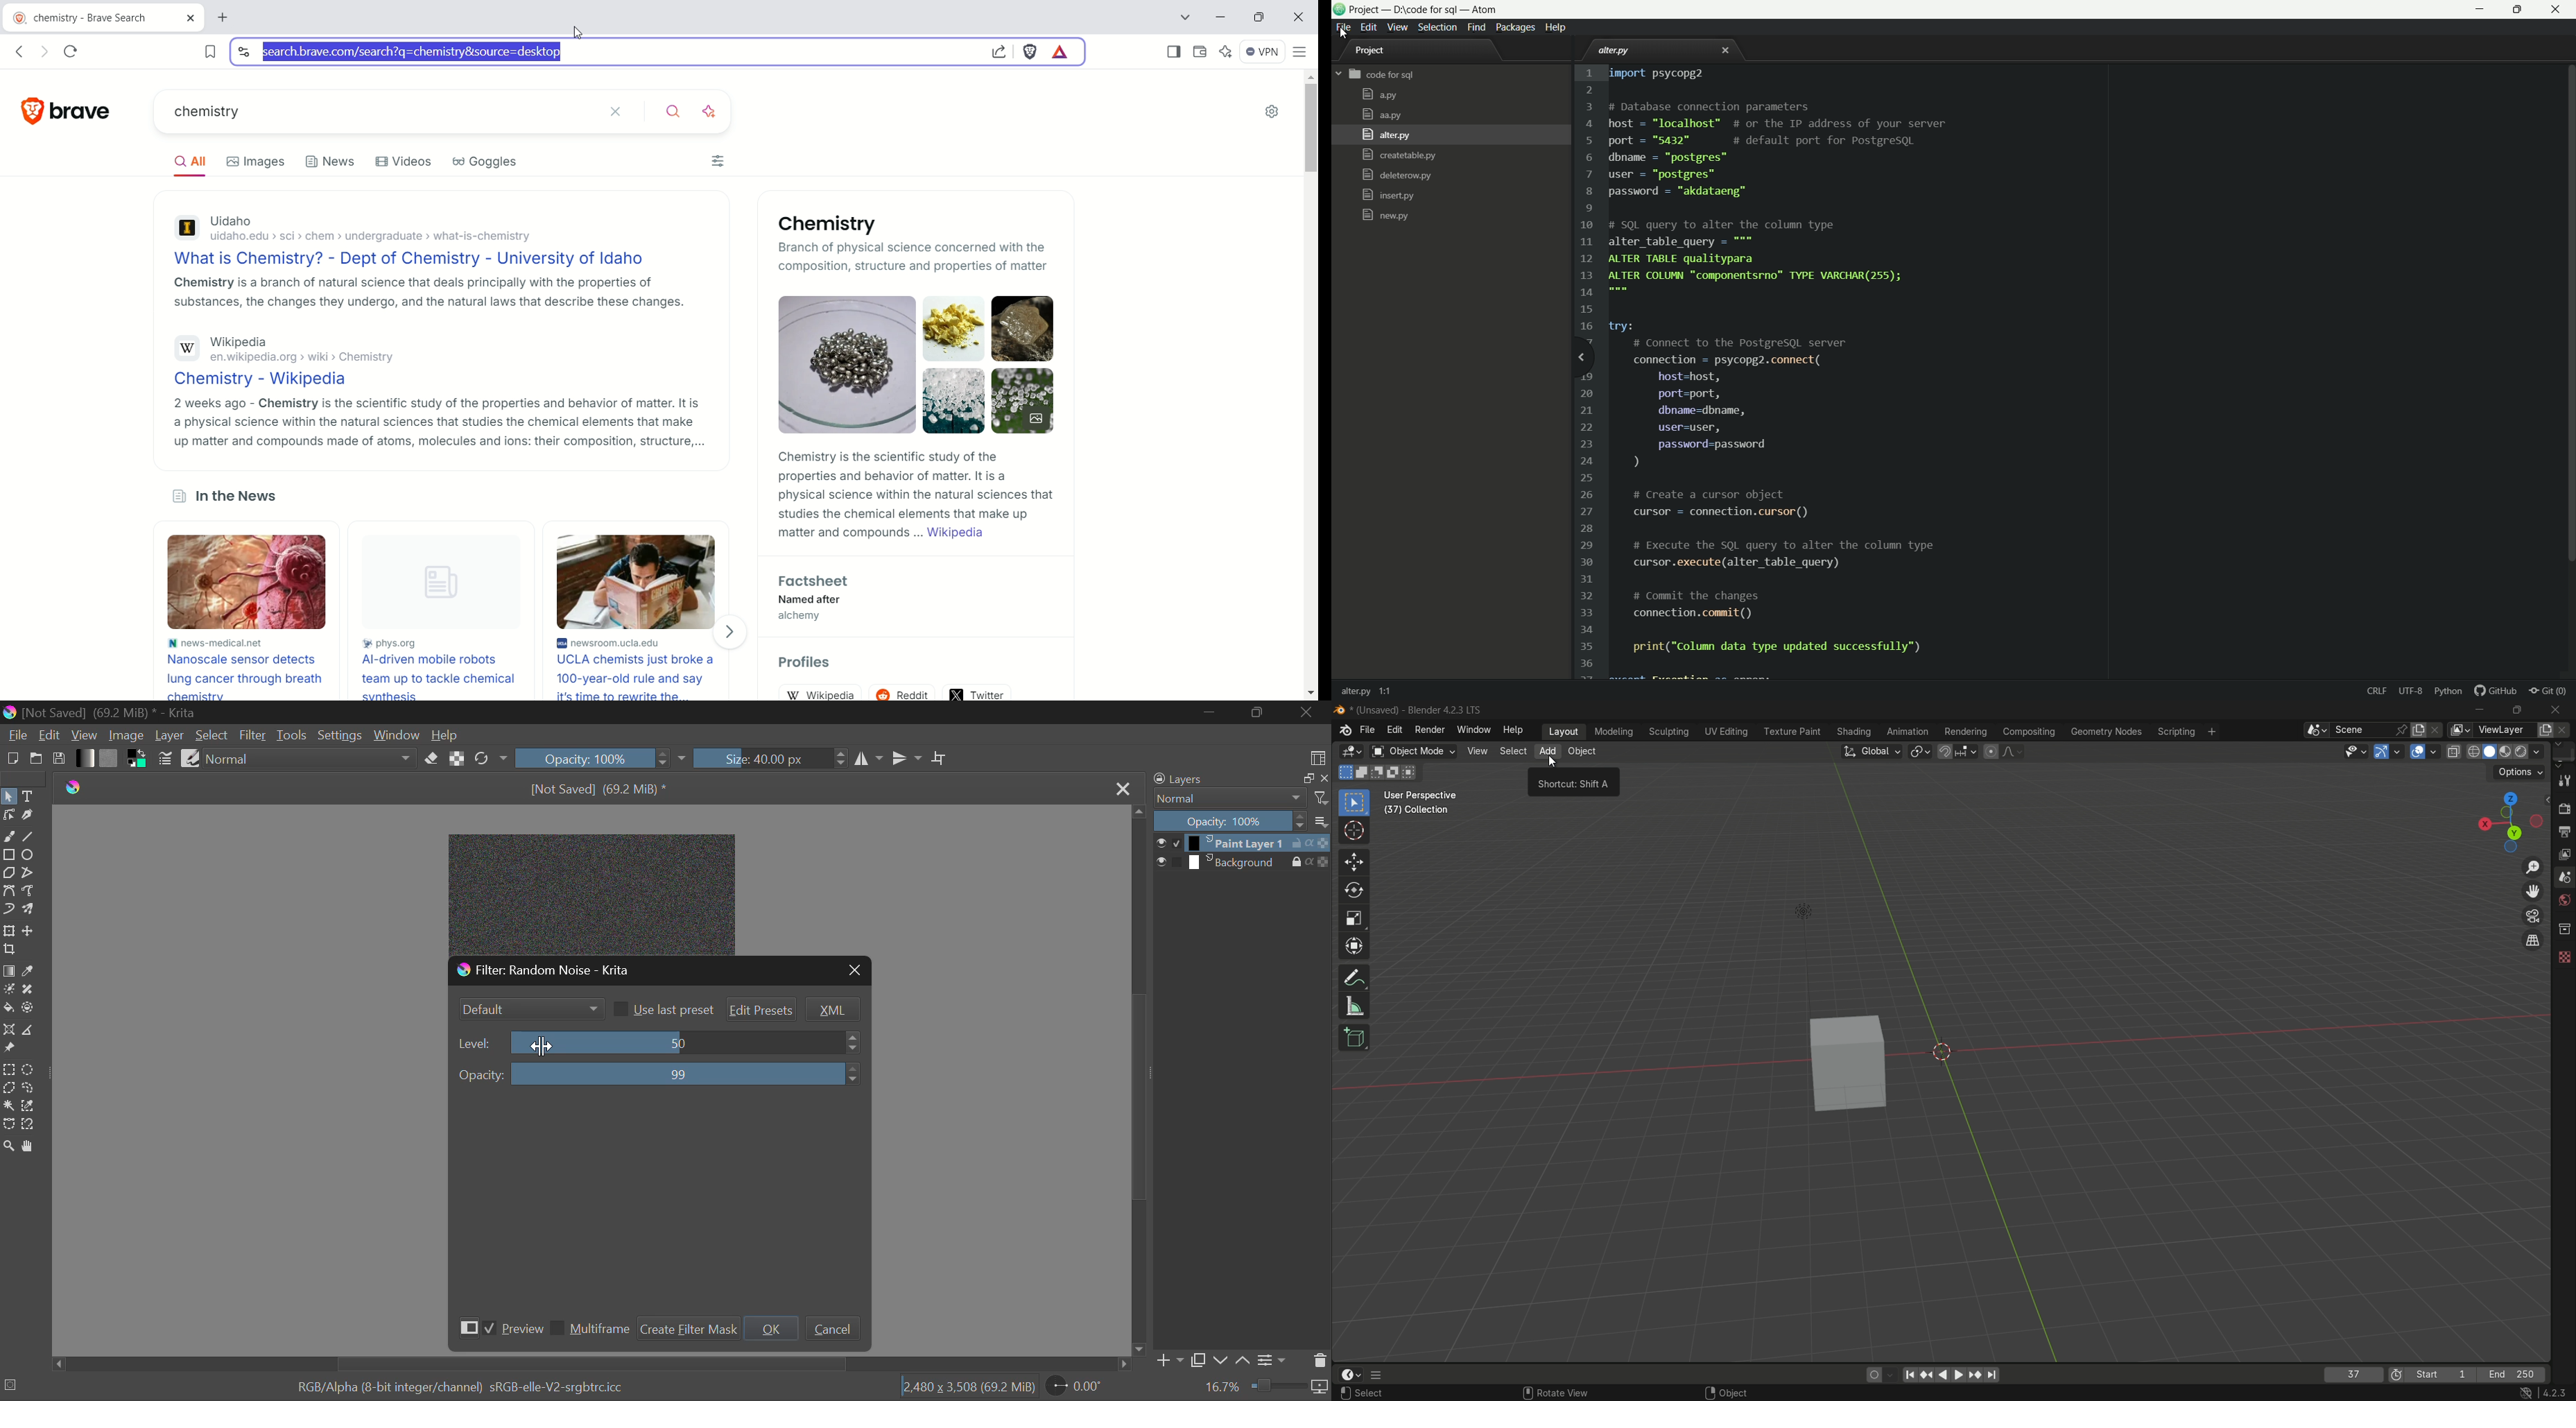 The image size is (2576, 1428). Describe the element at coordinates (36, 760) in the screenshot. I see `Open` at that location.